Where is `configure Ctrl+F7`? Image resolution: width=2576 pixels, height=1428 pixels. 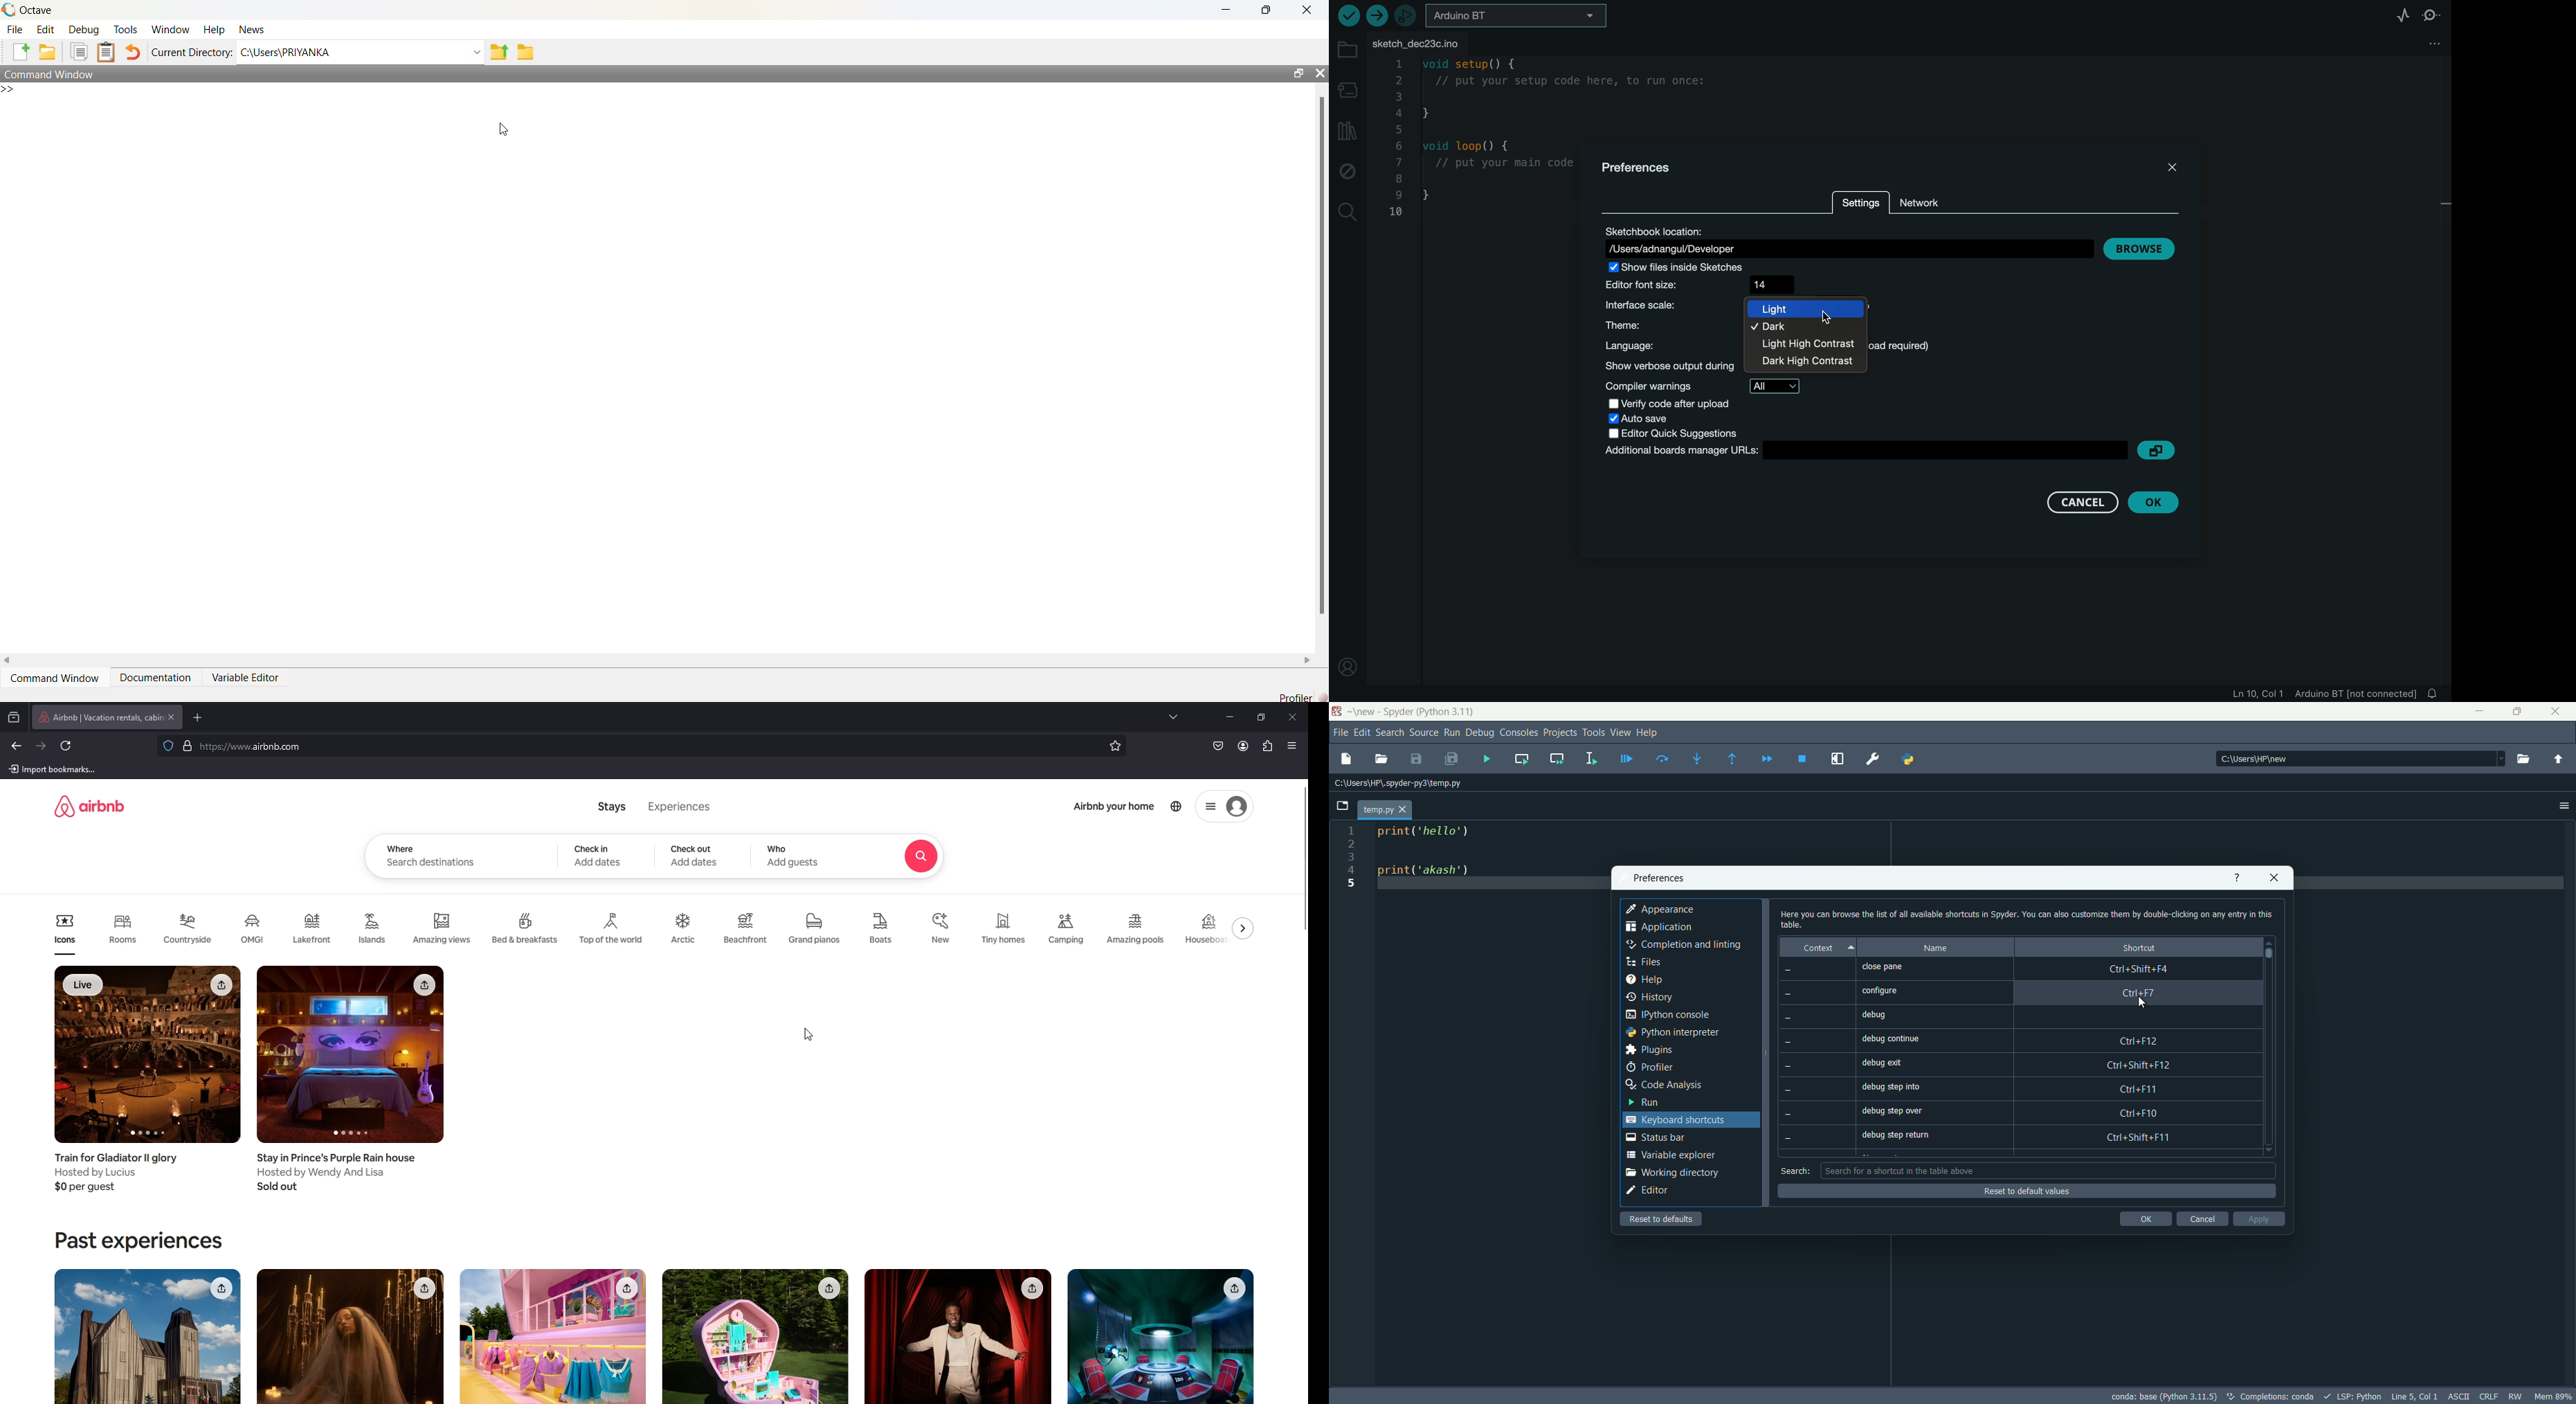 configure Ctrl+F7 is located at coordinates (2031, 991).